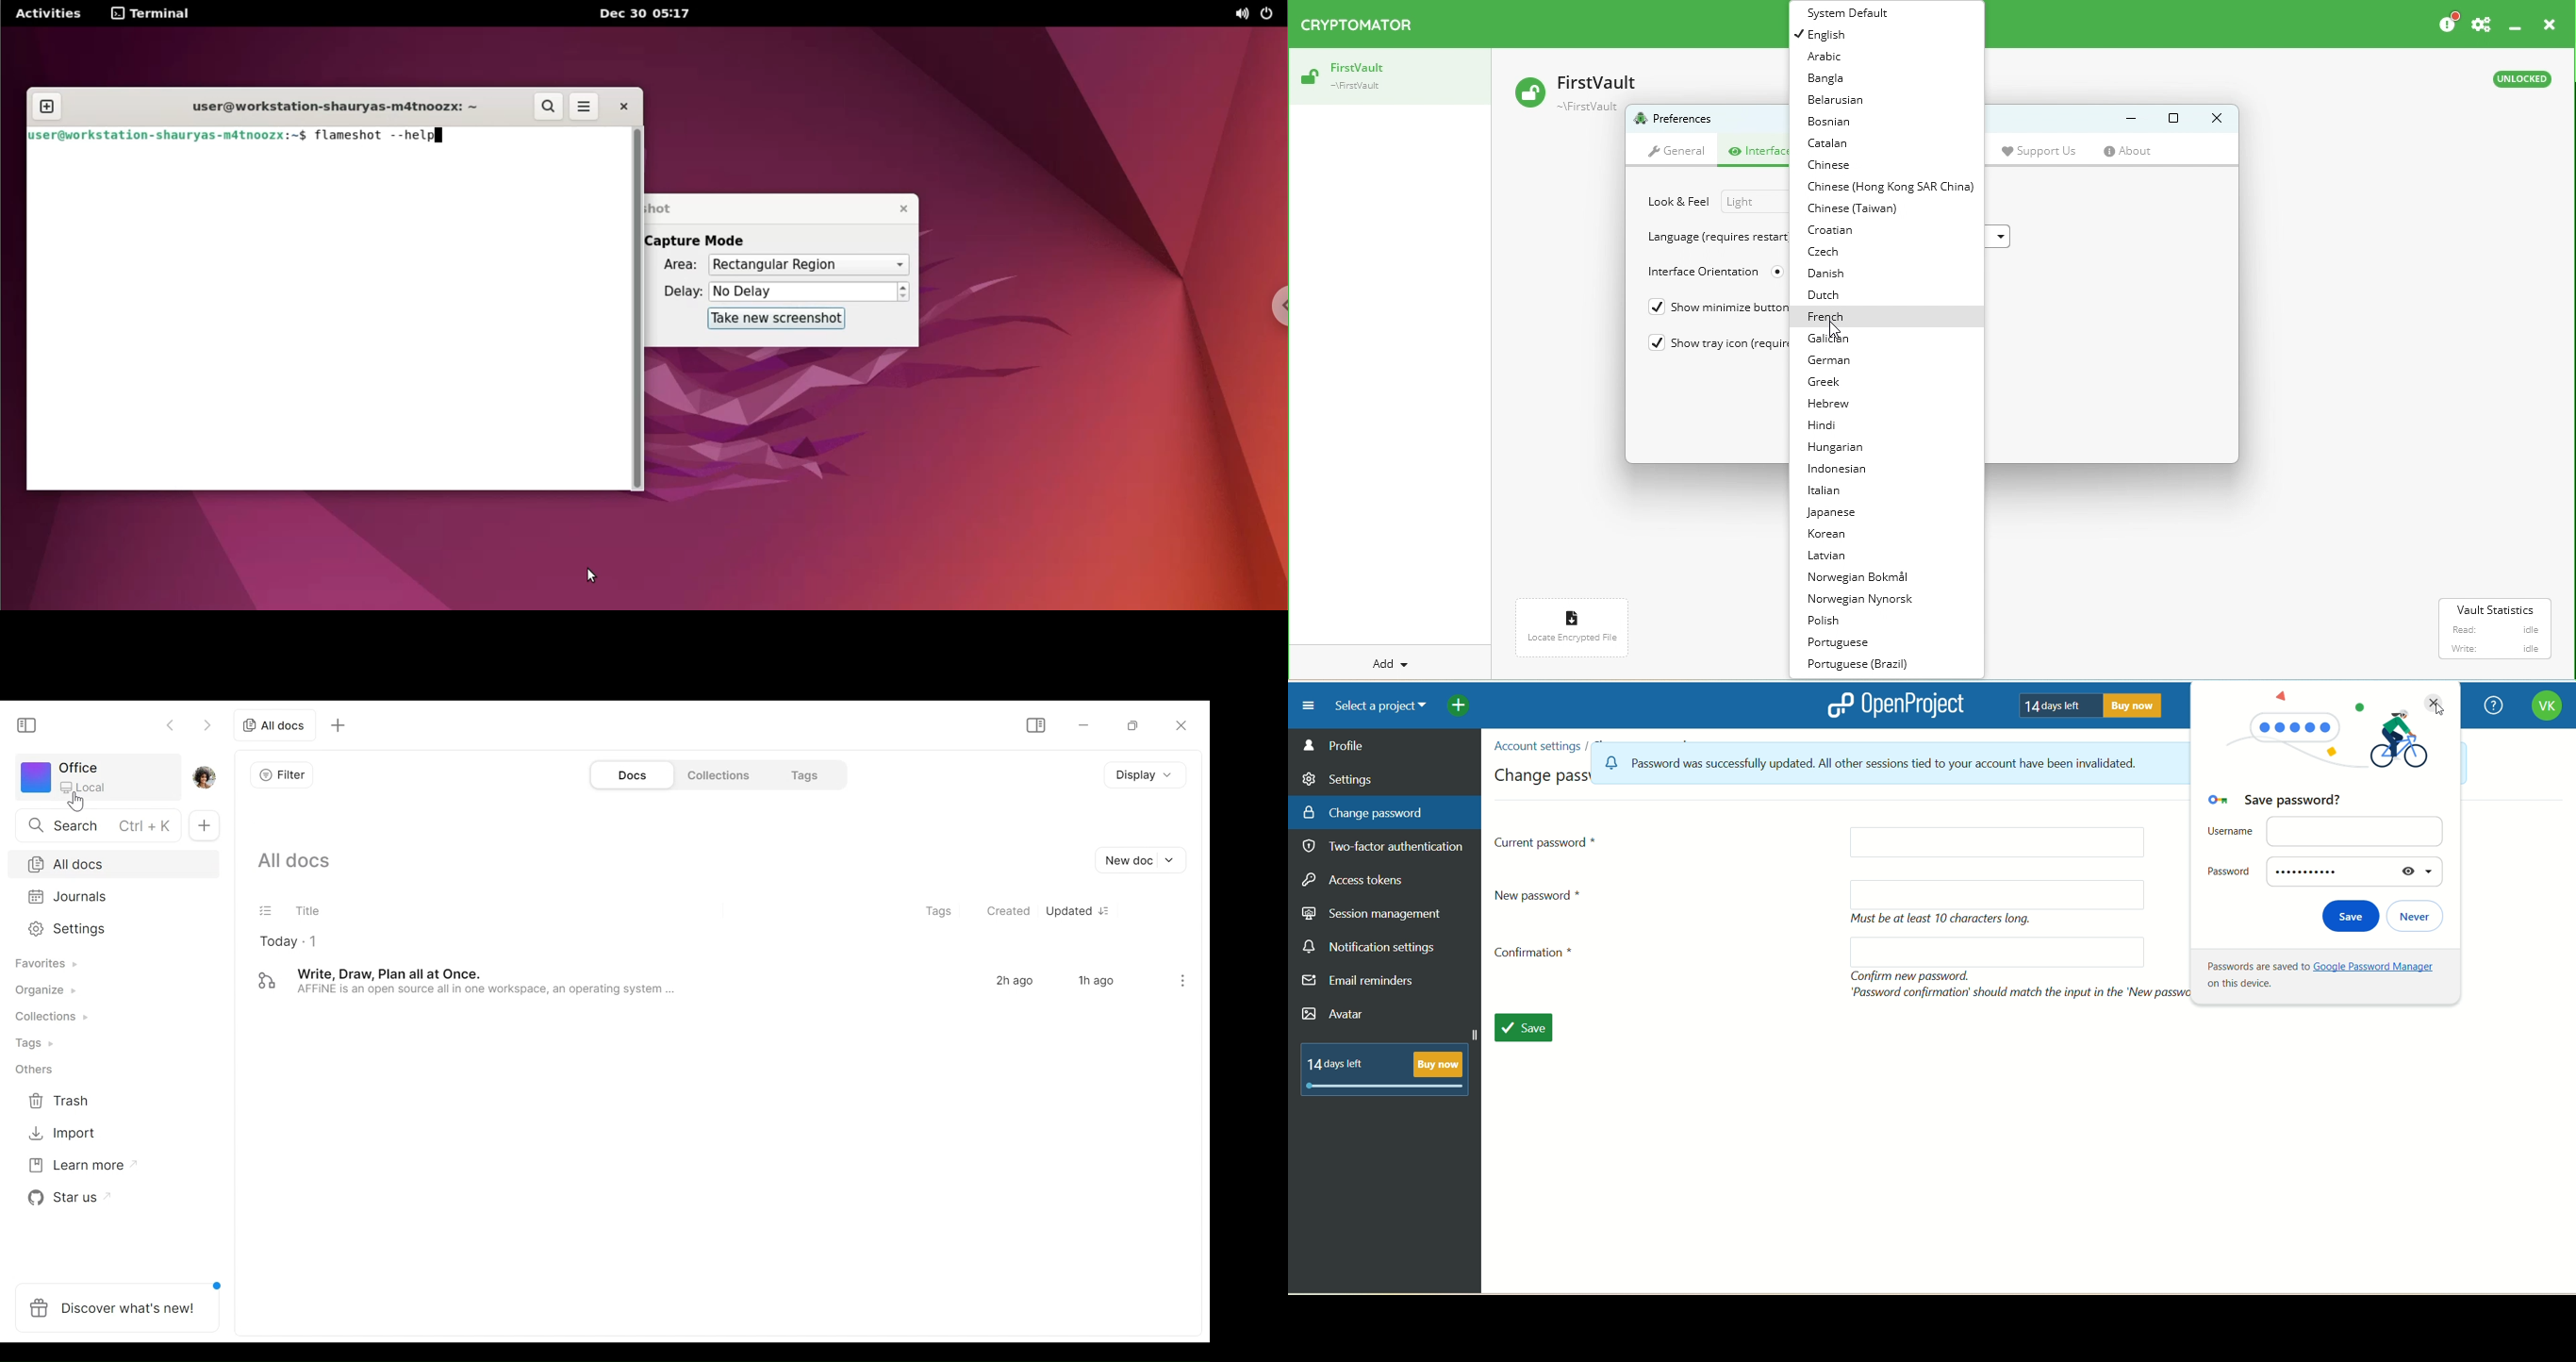 The image size is (2576, 1372). What do you see at coordinates (1748, 203) in the screenshot?
I see `Drop down menu` at bounding box center [1748, 203].